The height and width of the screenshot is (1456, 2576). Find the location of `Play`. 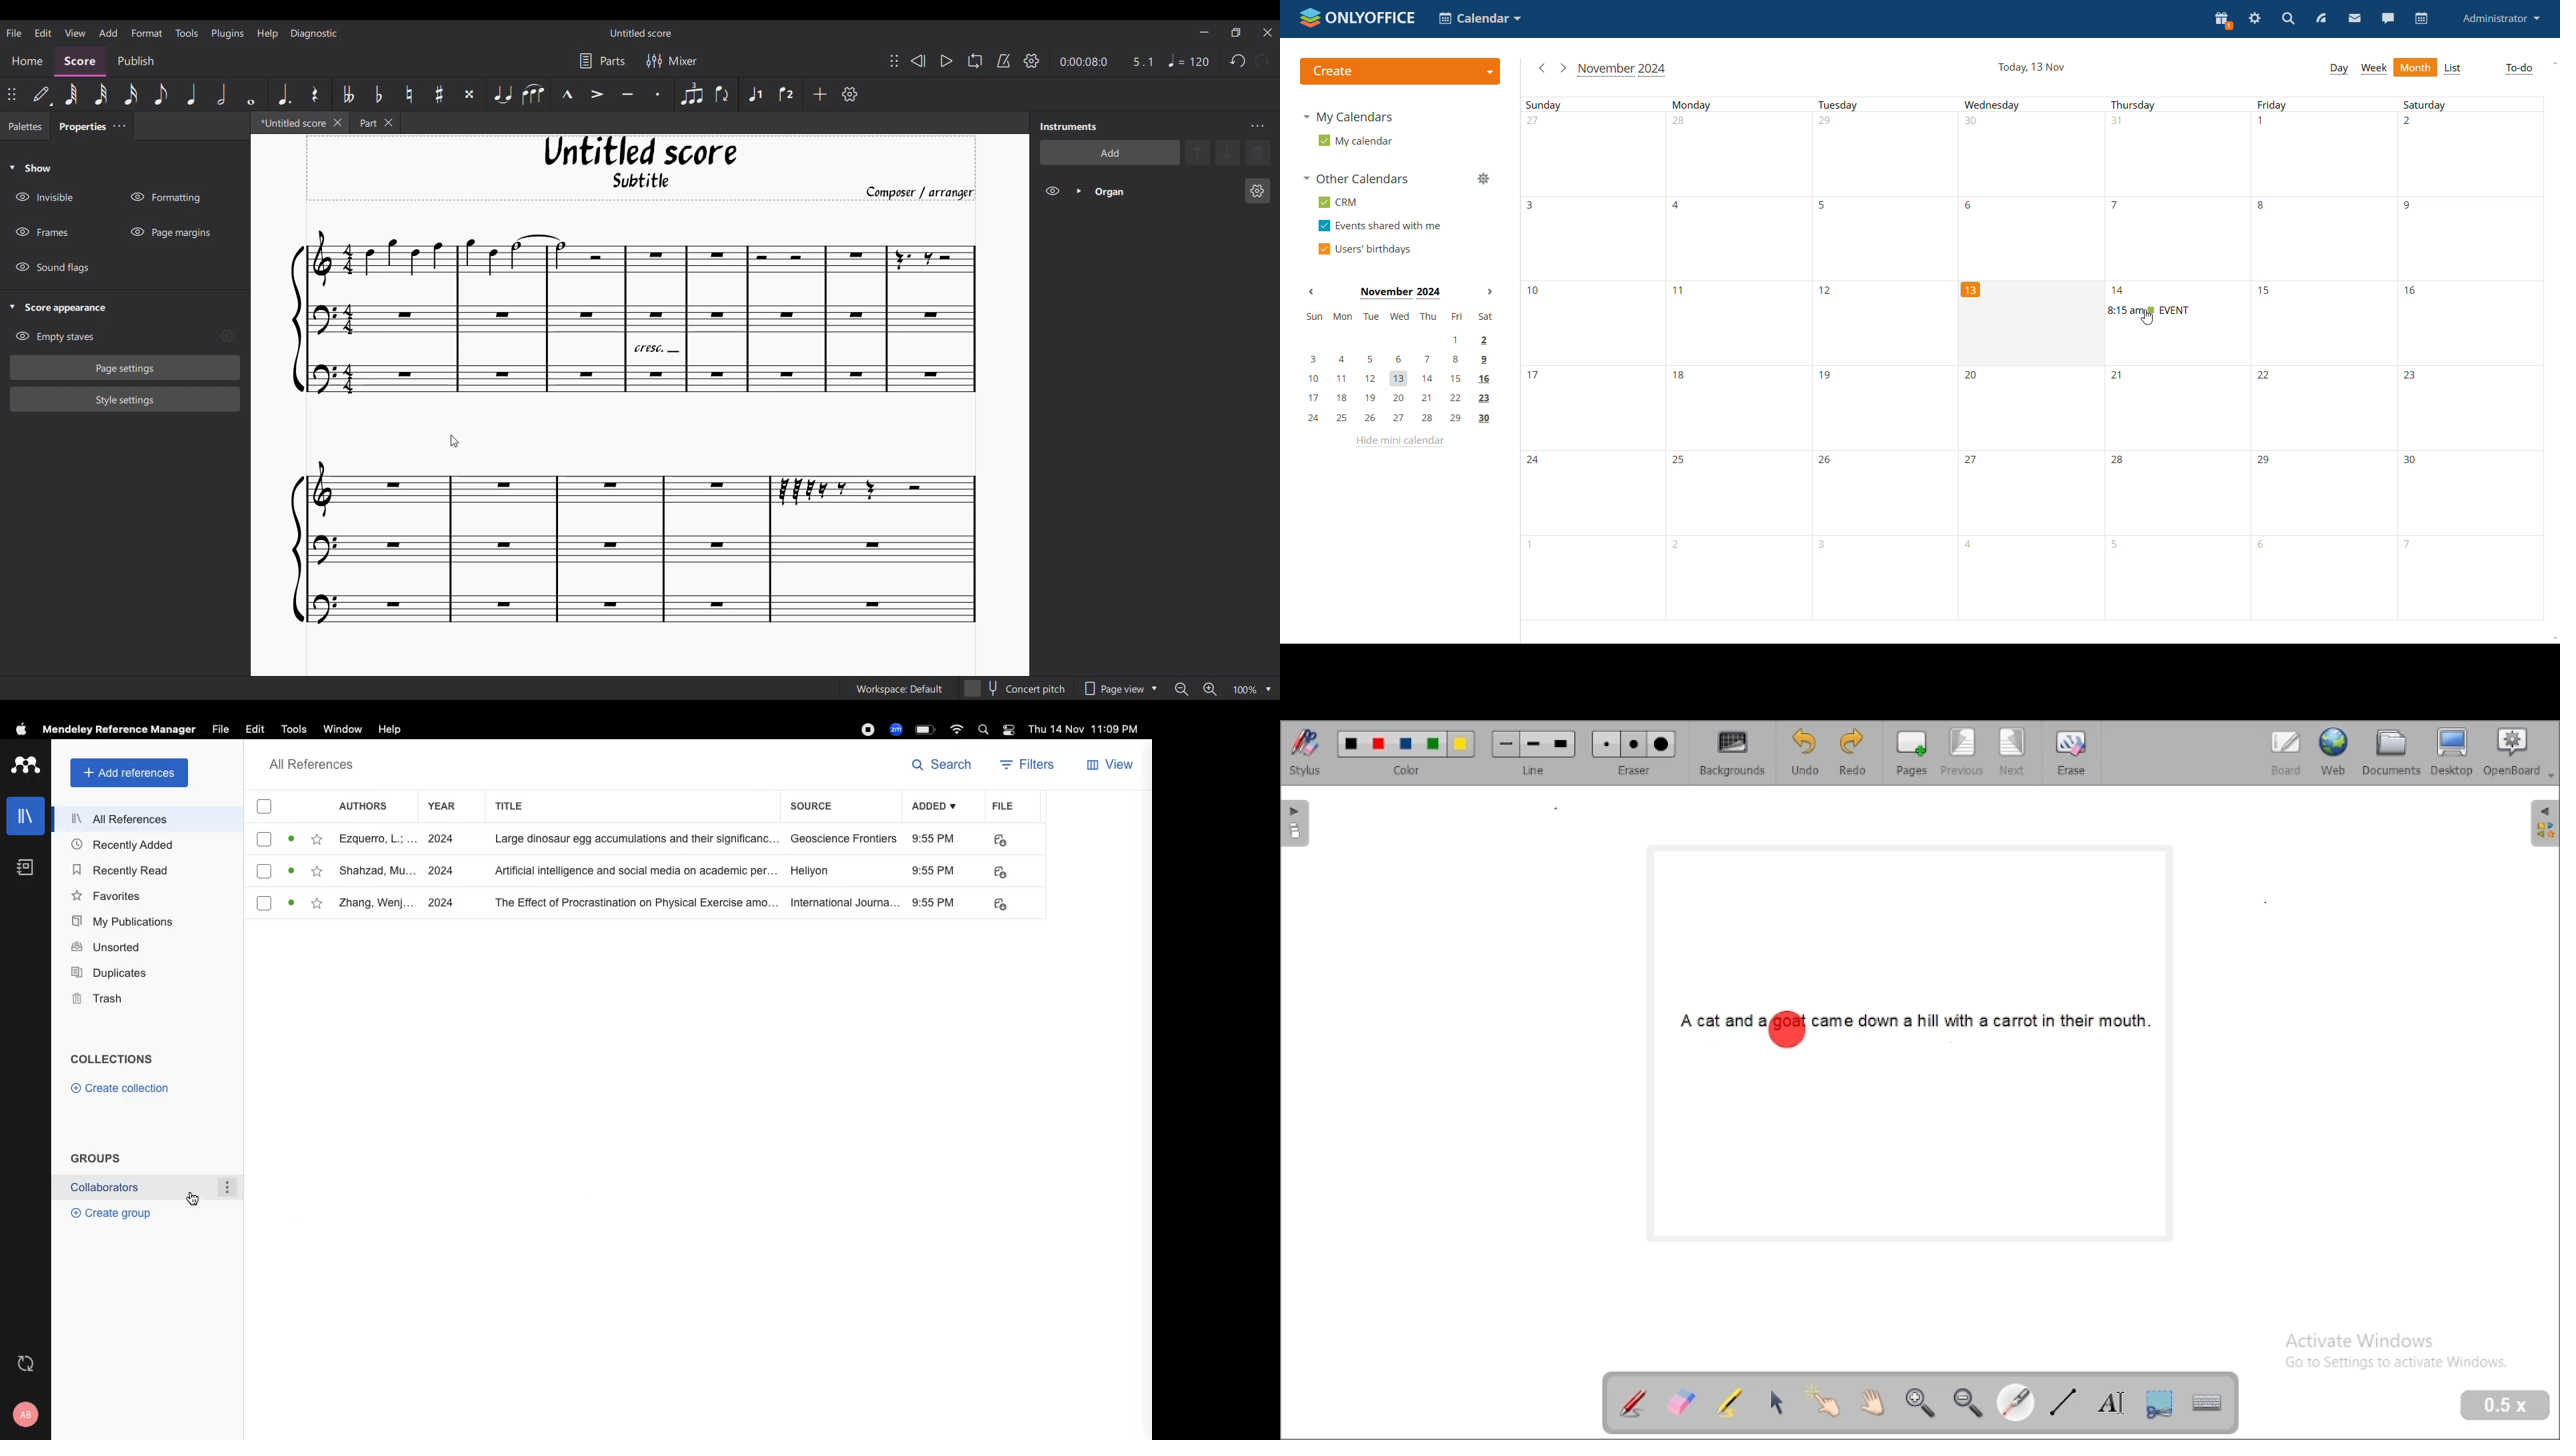

Play is located at coordinates (946, 61).